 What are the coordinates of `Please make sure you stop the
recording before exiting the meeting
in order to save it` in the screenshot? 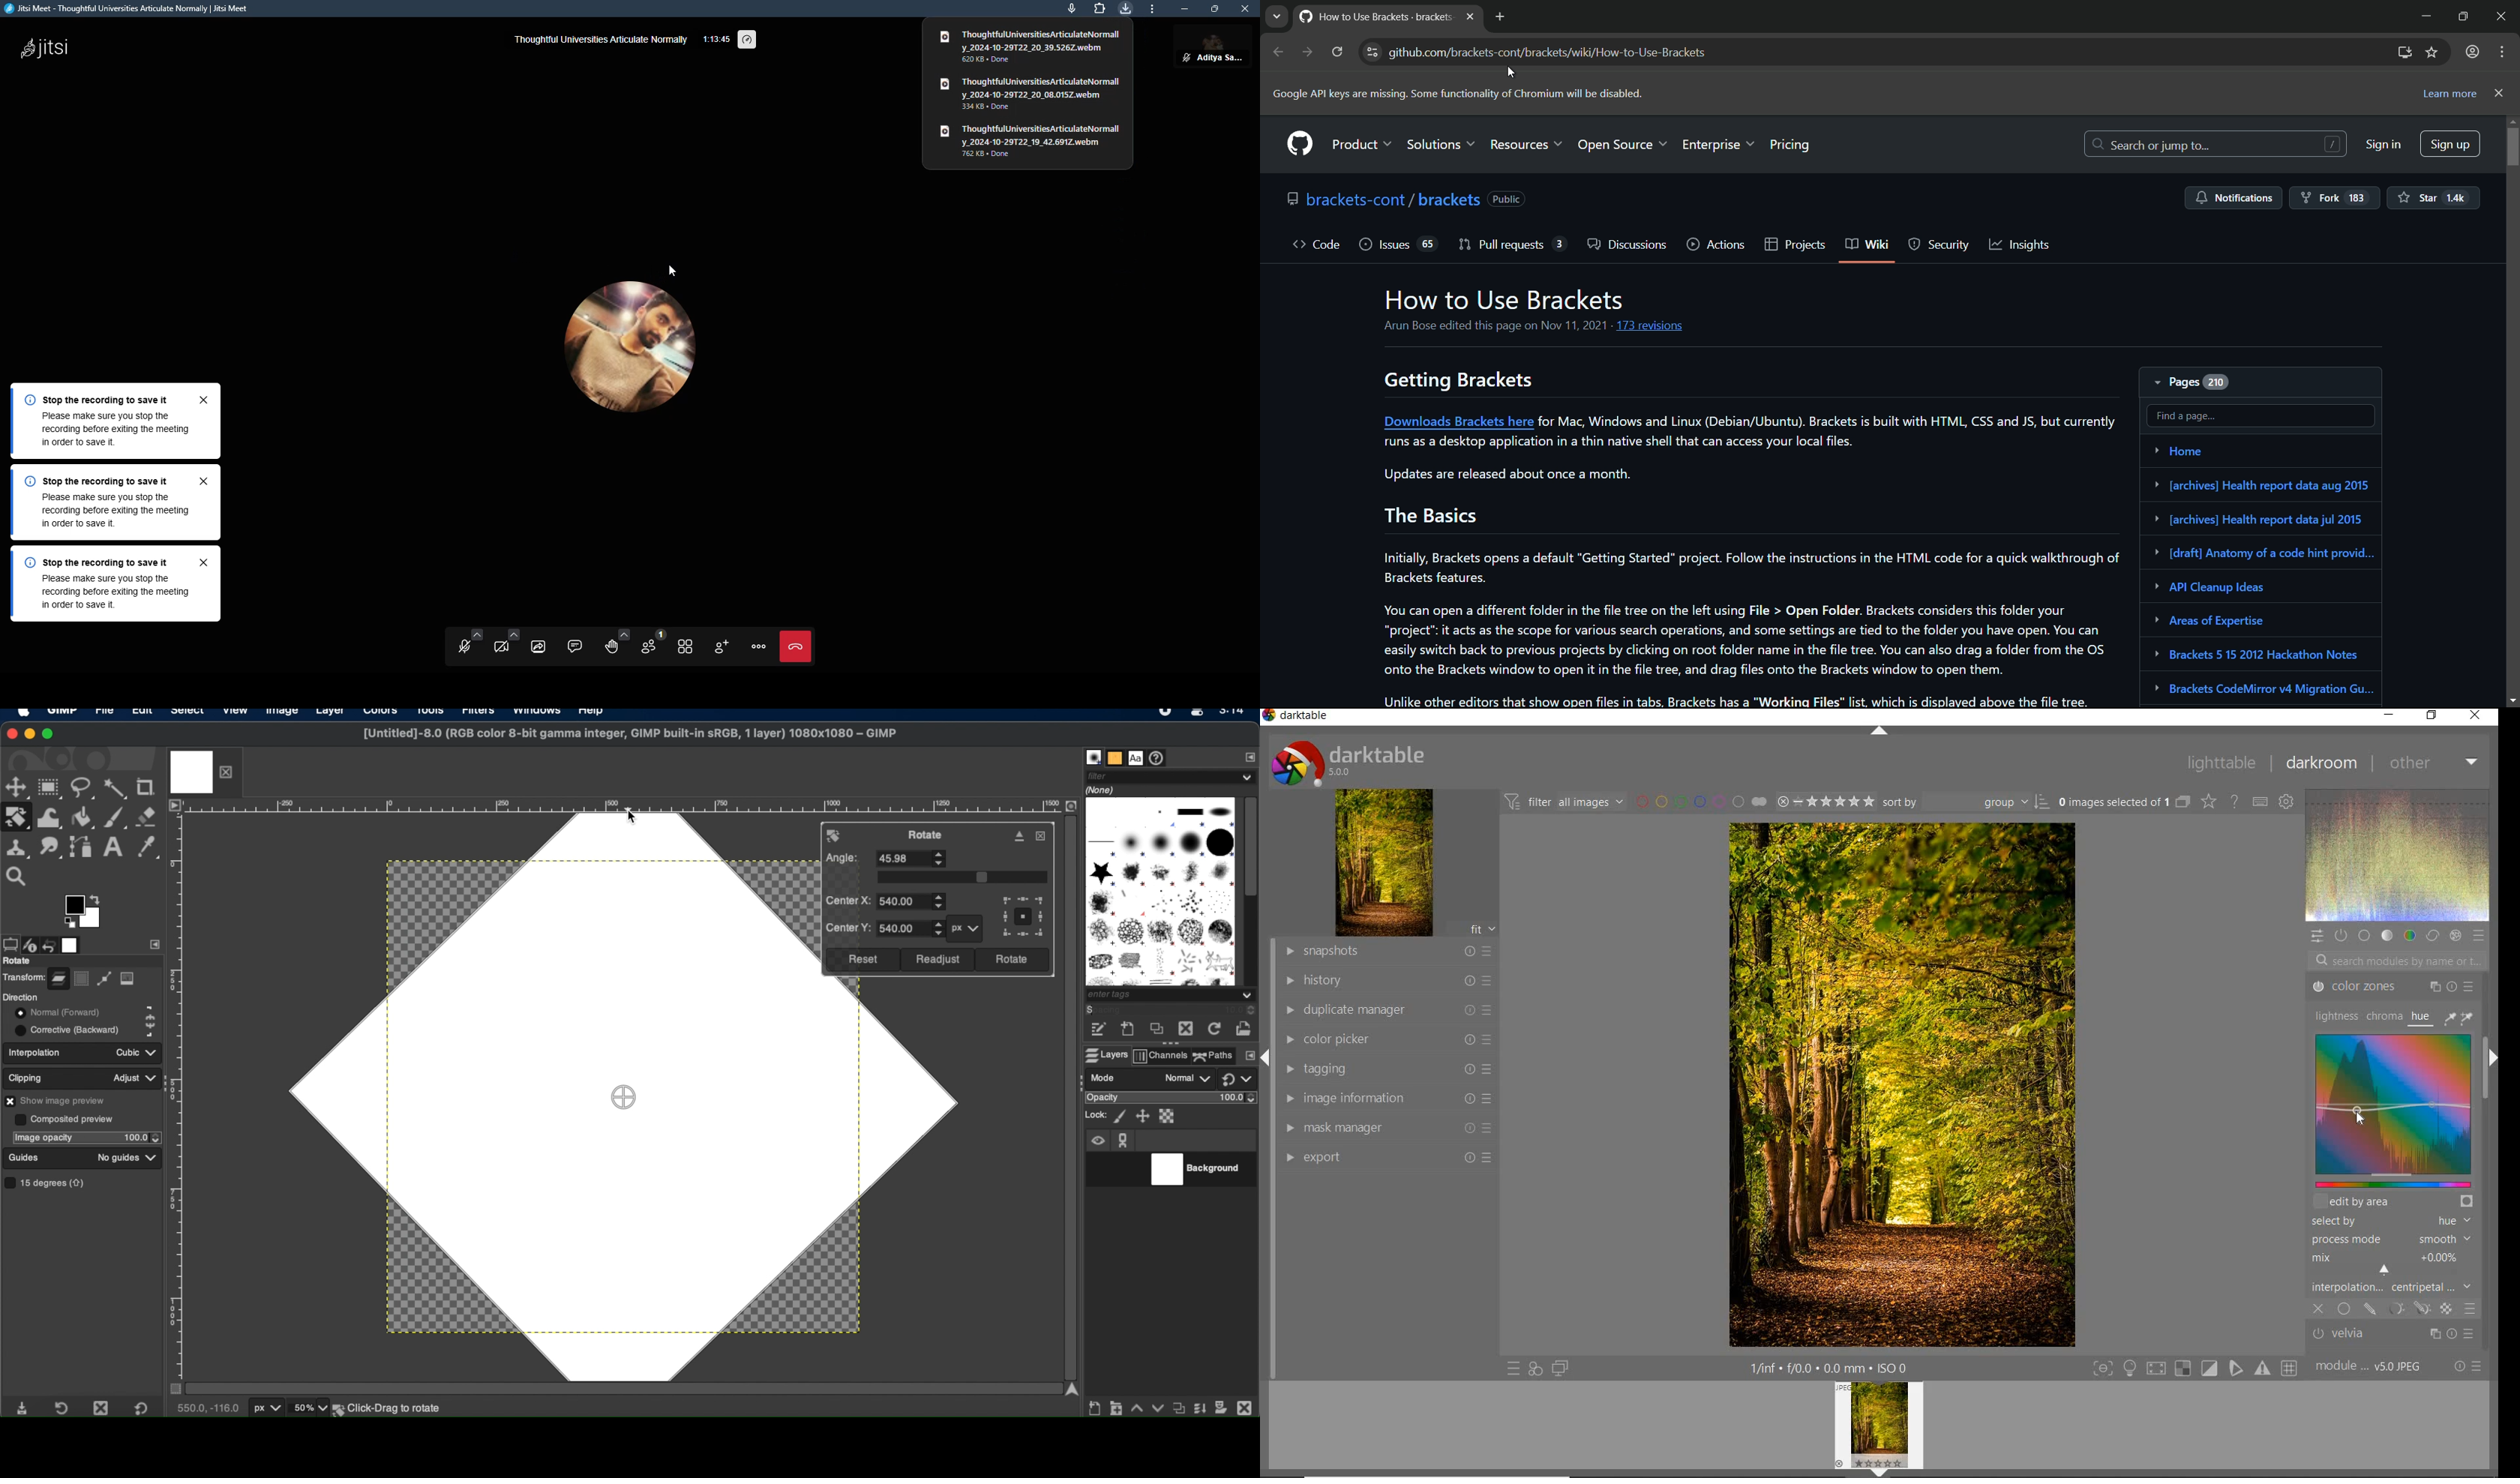 It's located at (108, 433).